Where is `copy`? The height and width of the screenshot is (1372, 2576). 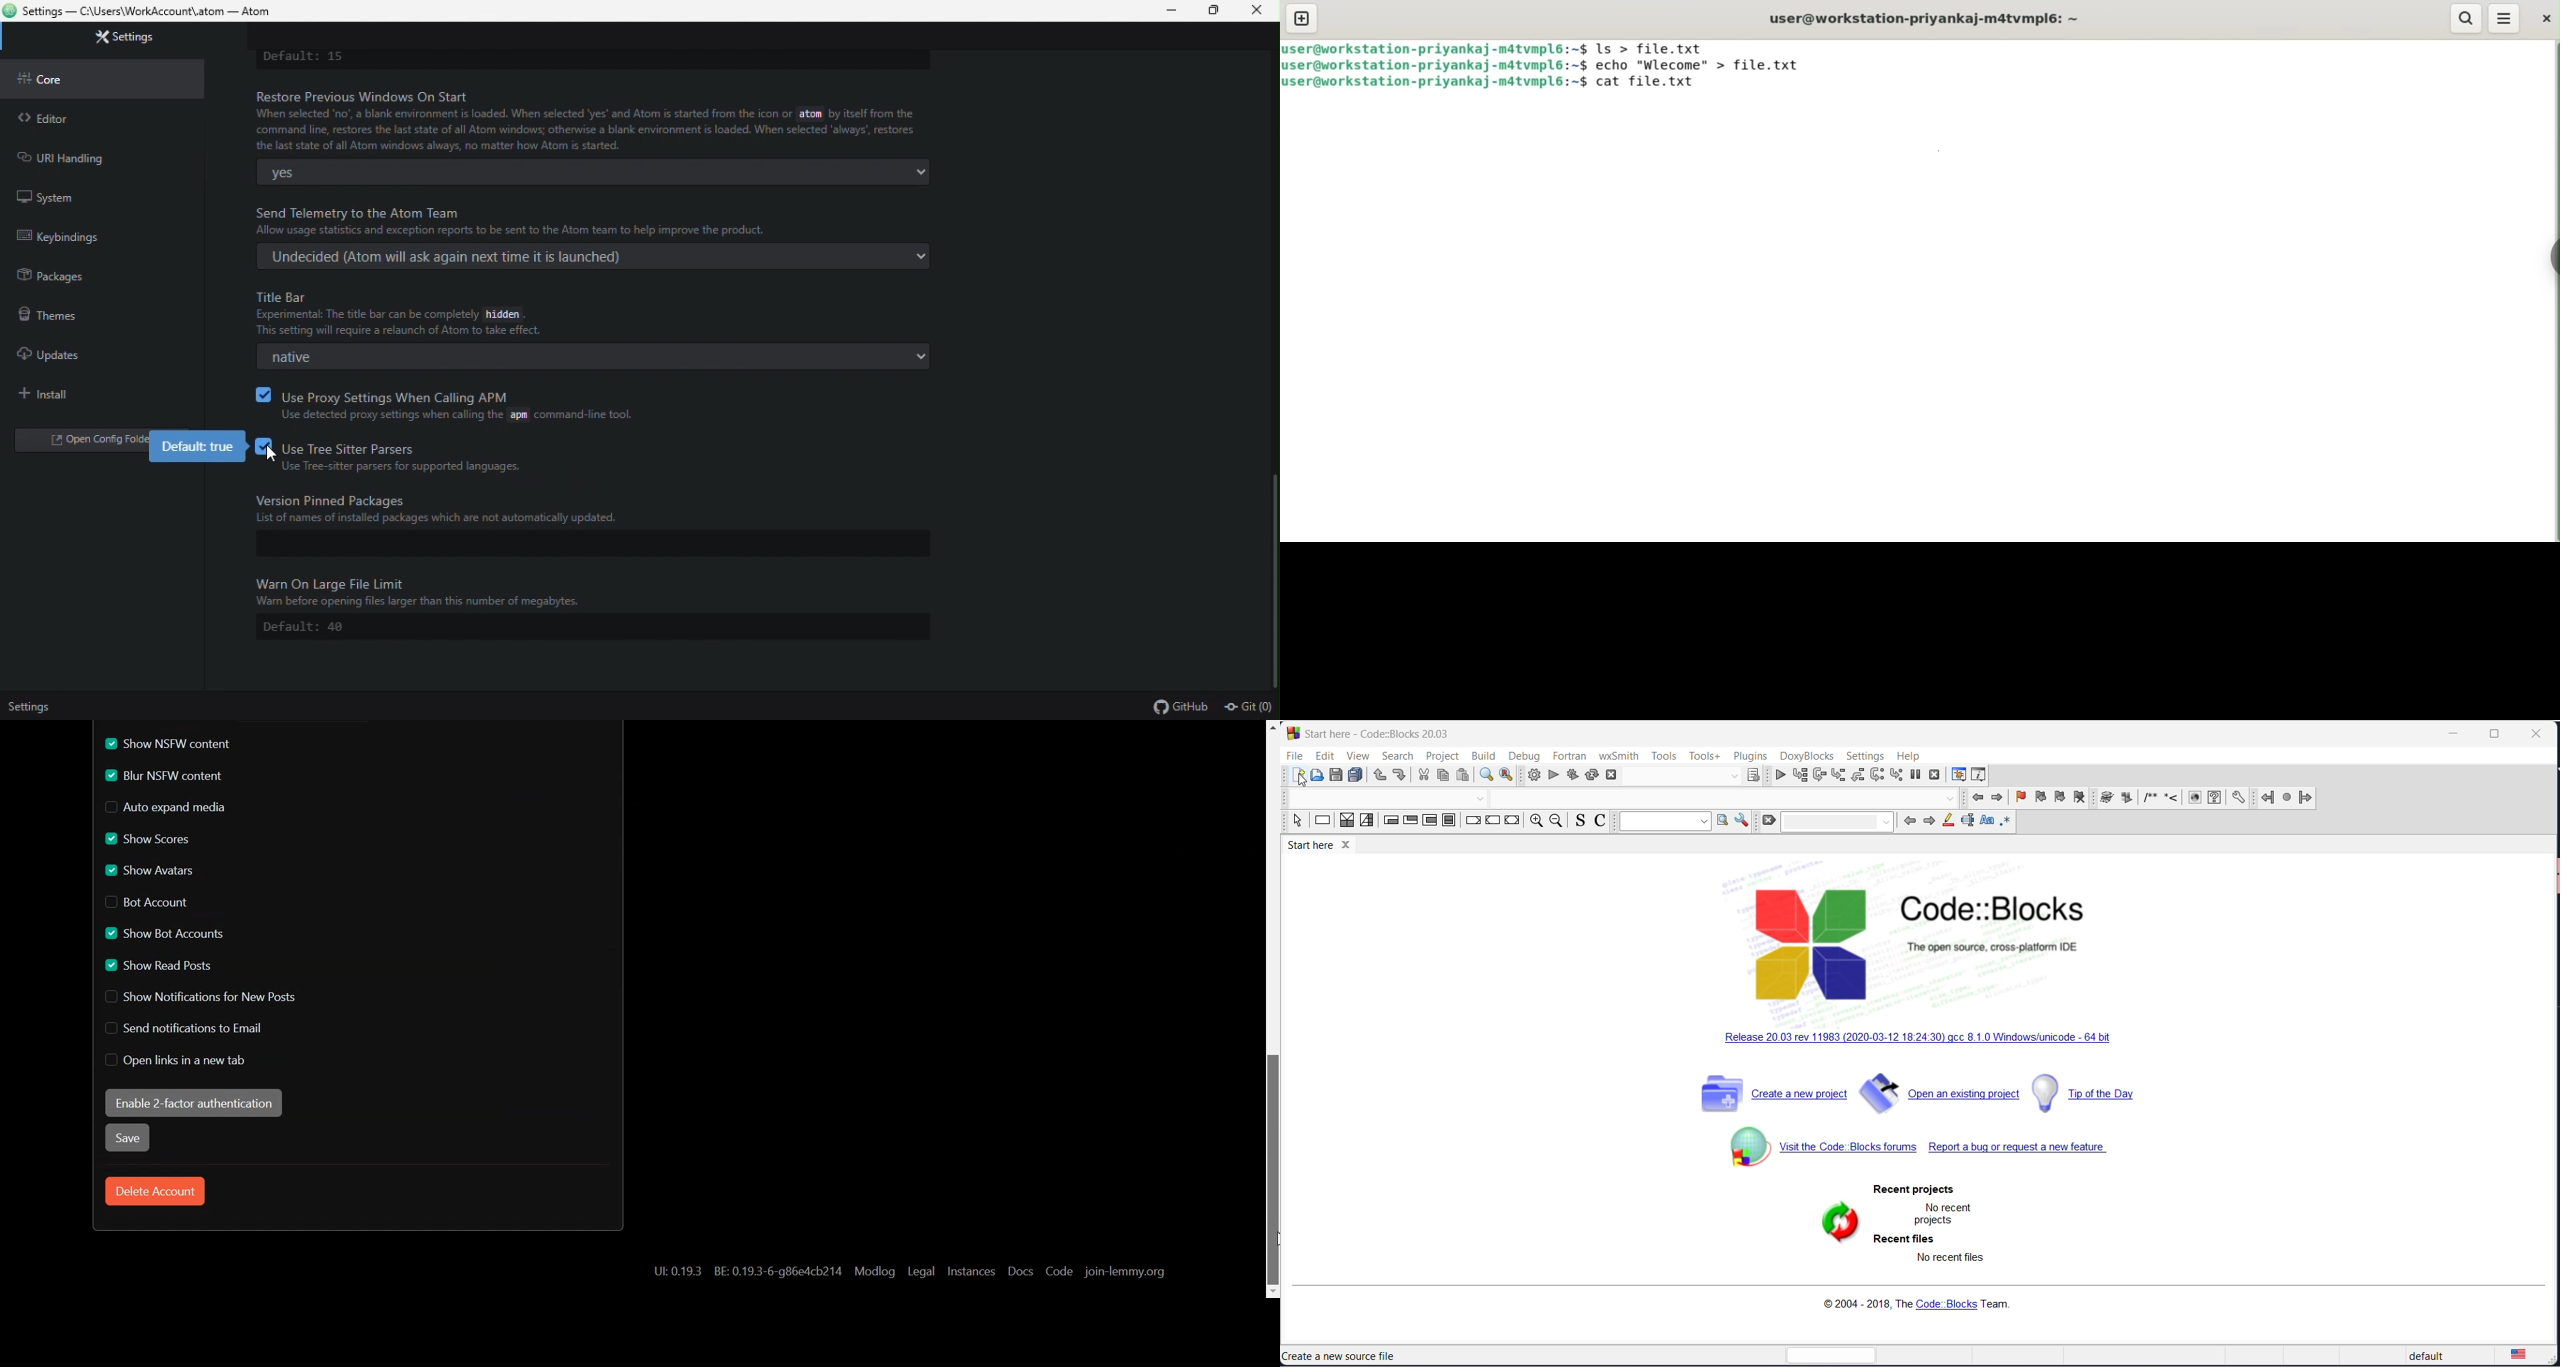 copy is located at coordinates (1445, 775).